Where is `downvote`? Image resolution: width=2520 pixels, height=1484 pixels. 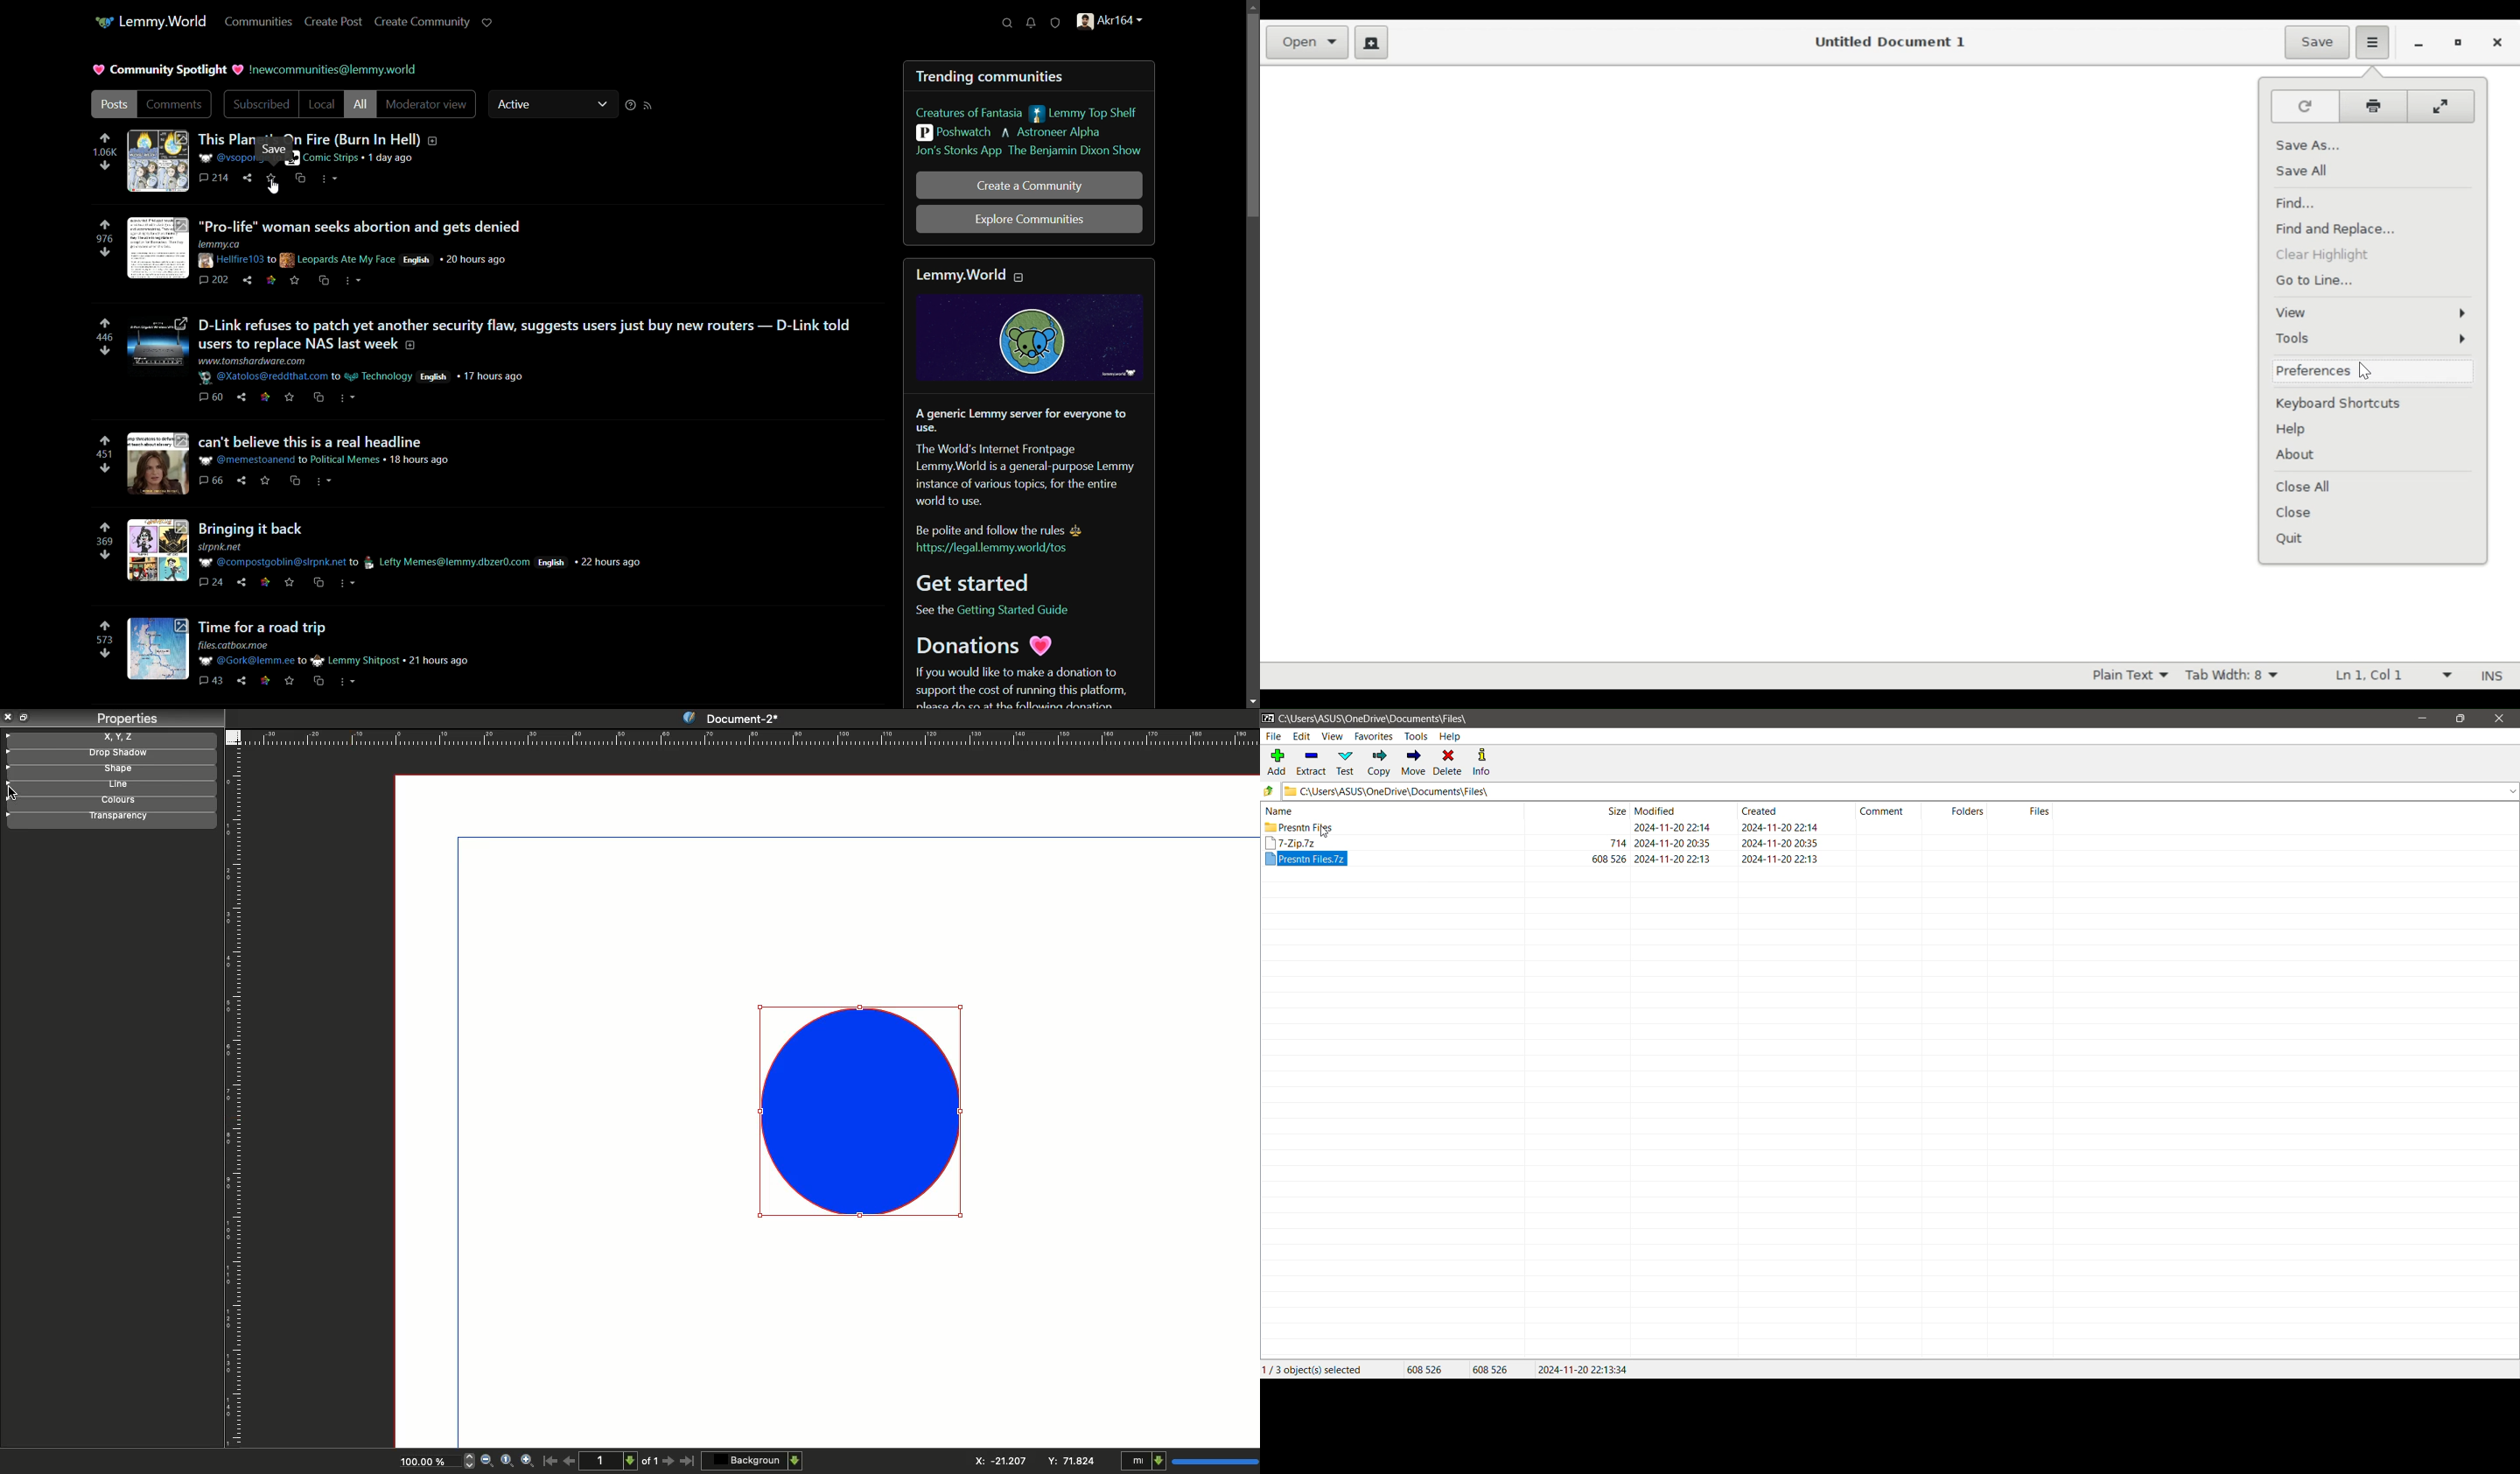 downvote is located at coordinates (105, 555).